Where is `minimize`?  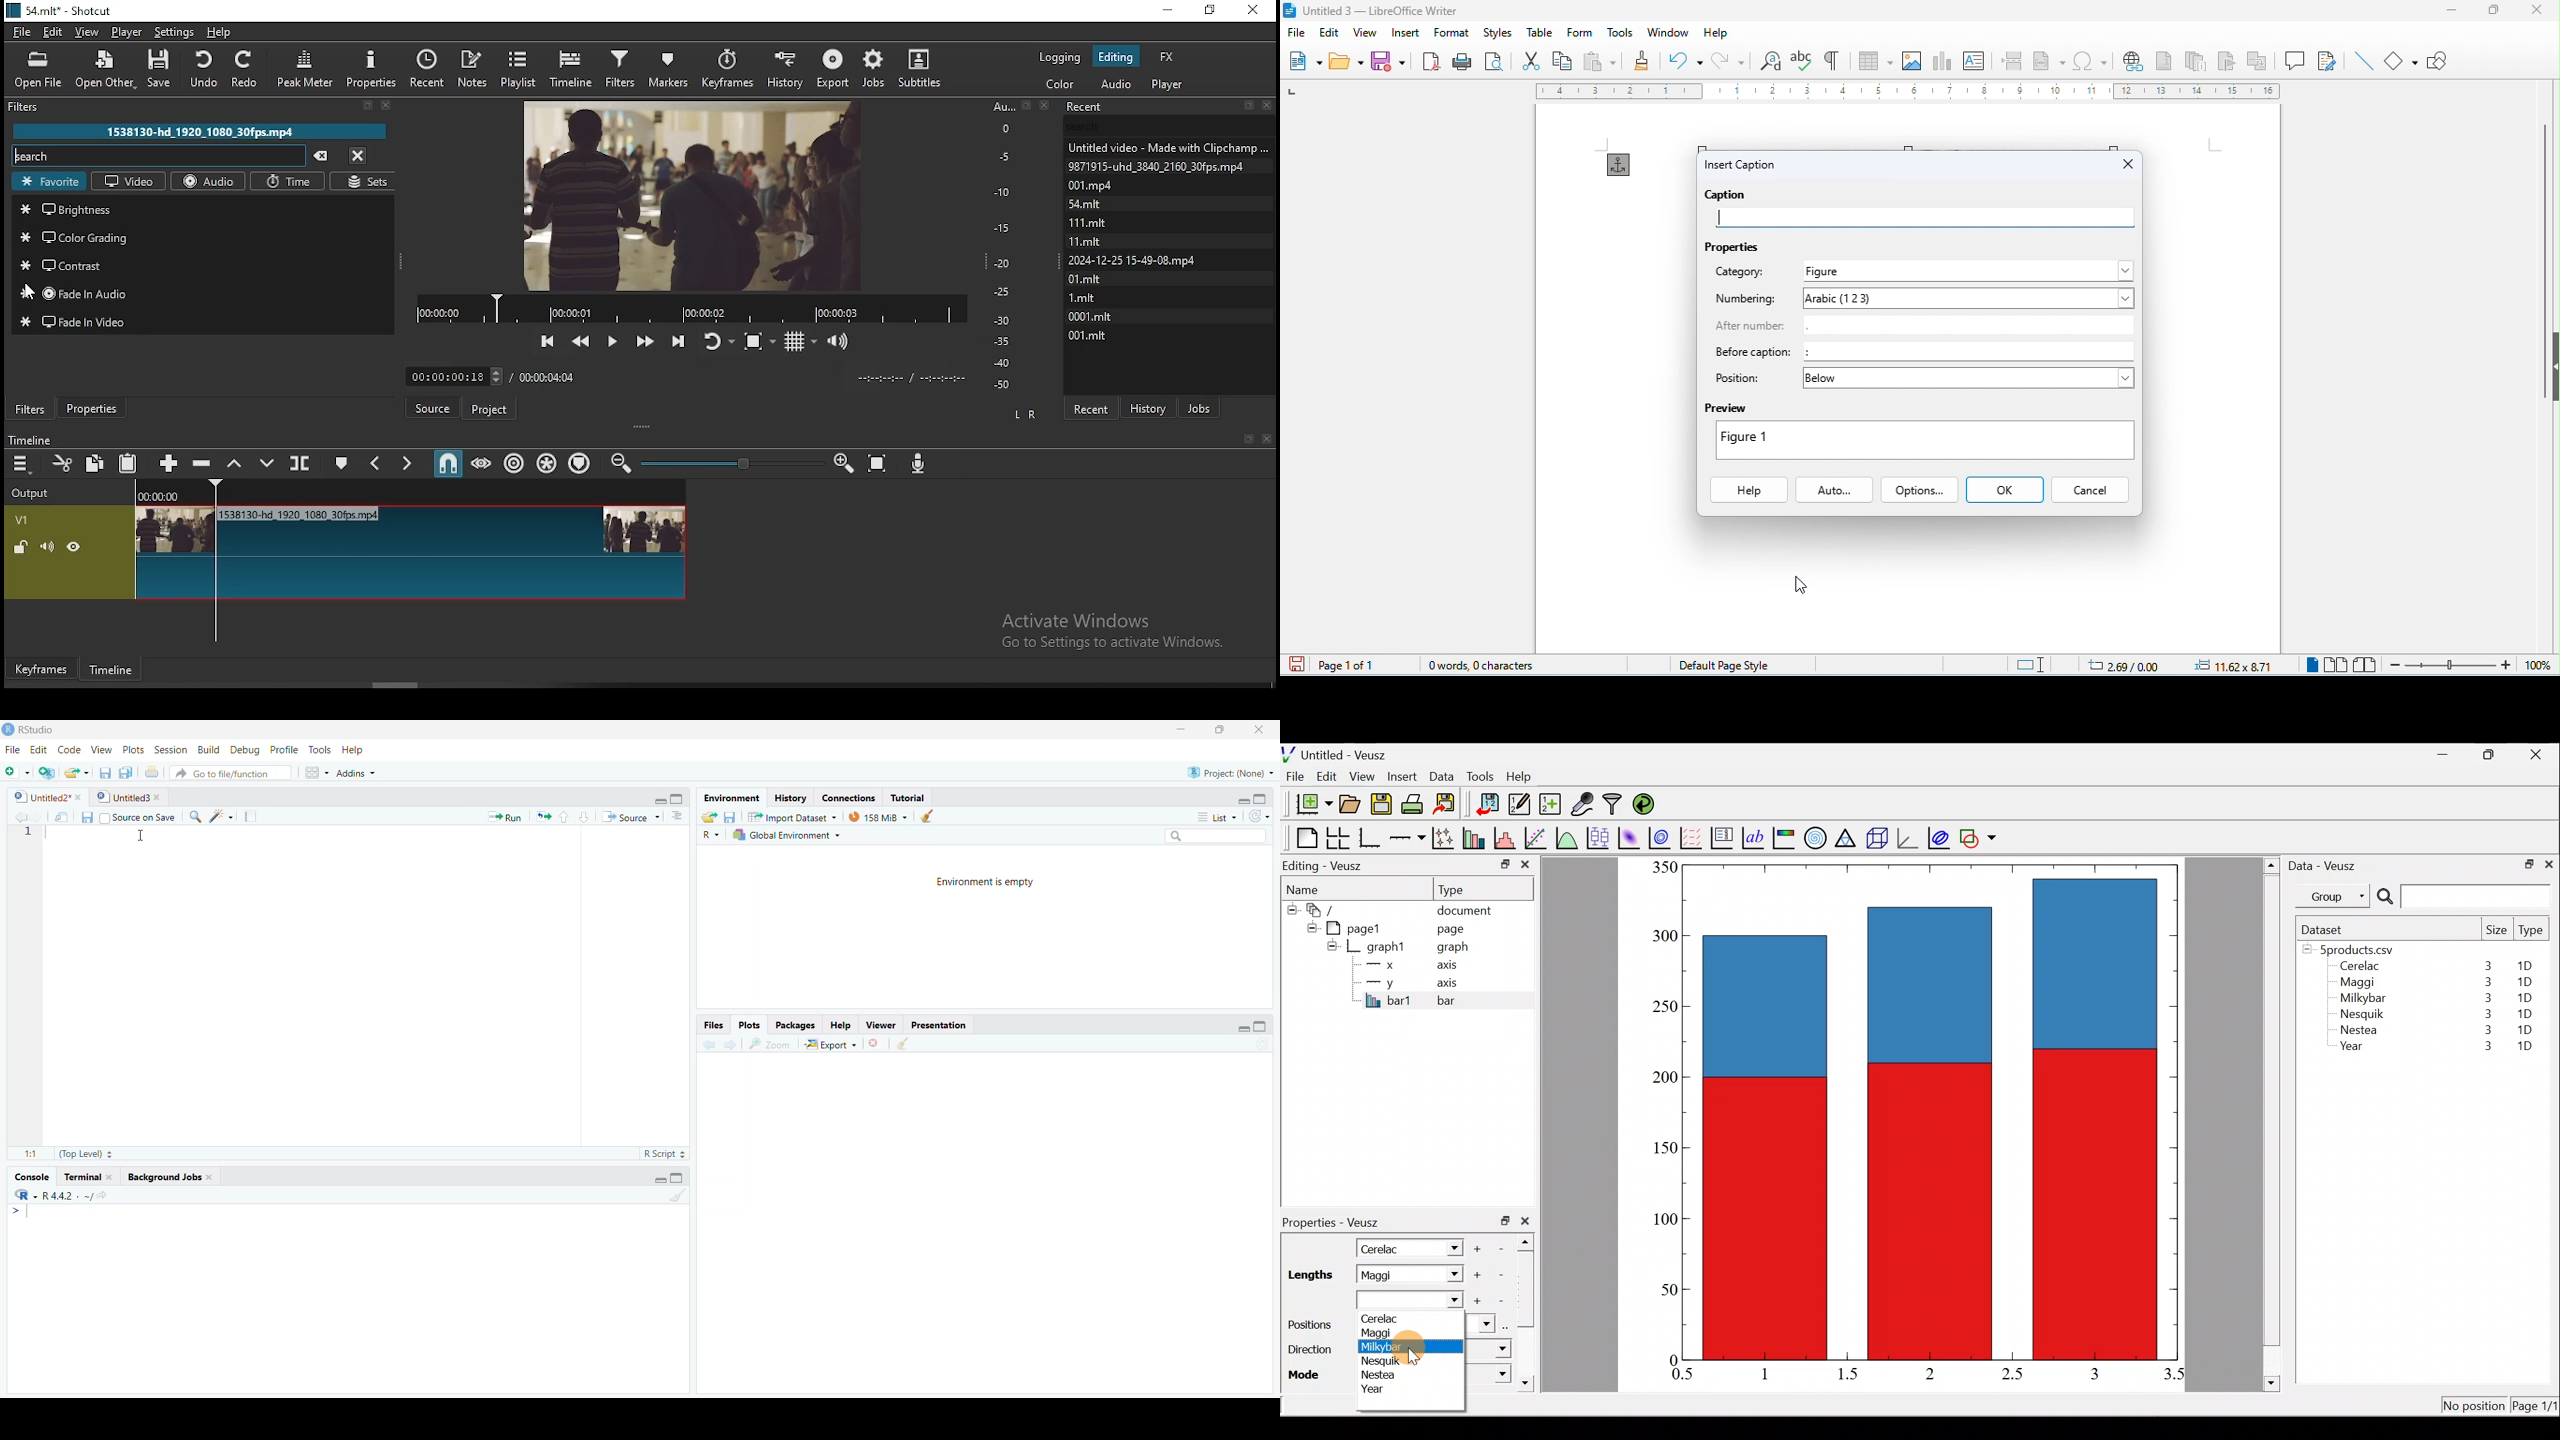 minimize is located at coordinates (2448, 13).